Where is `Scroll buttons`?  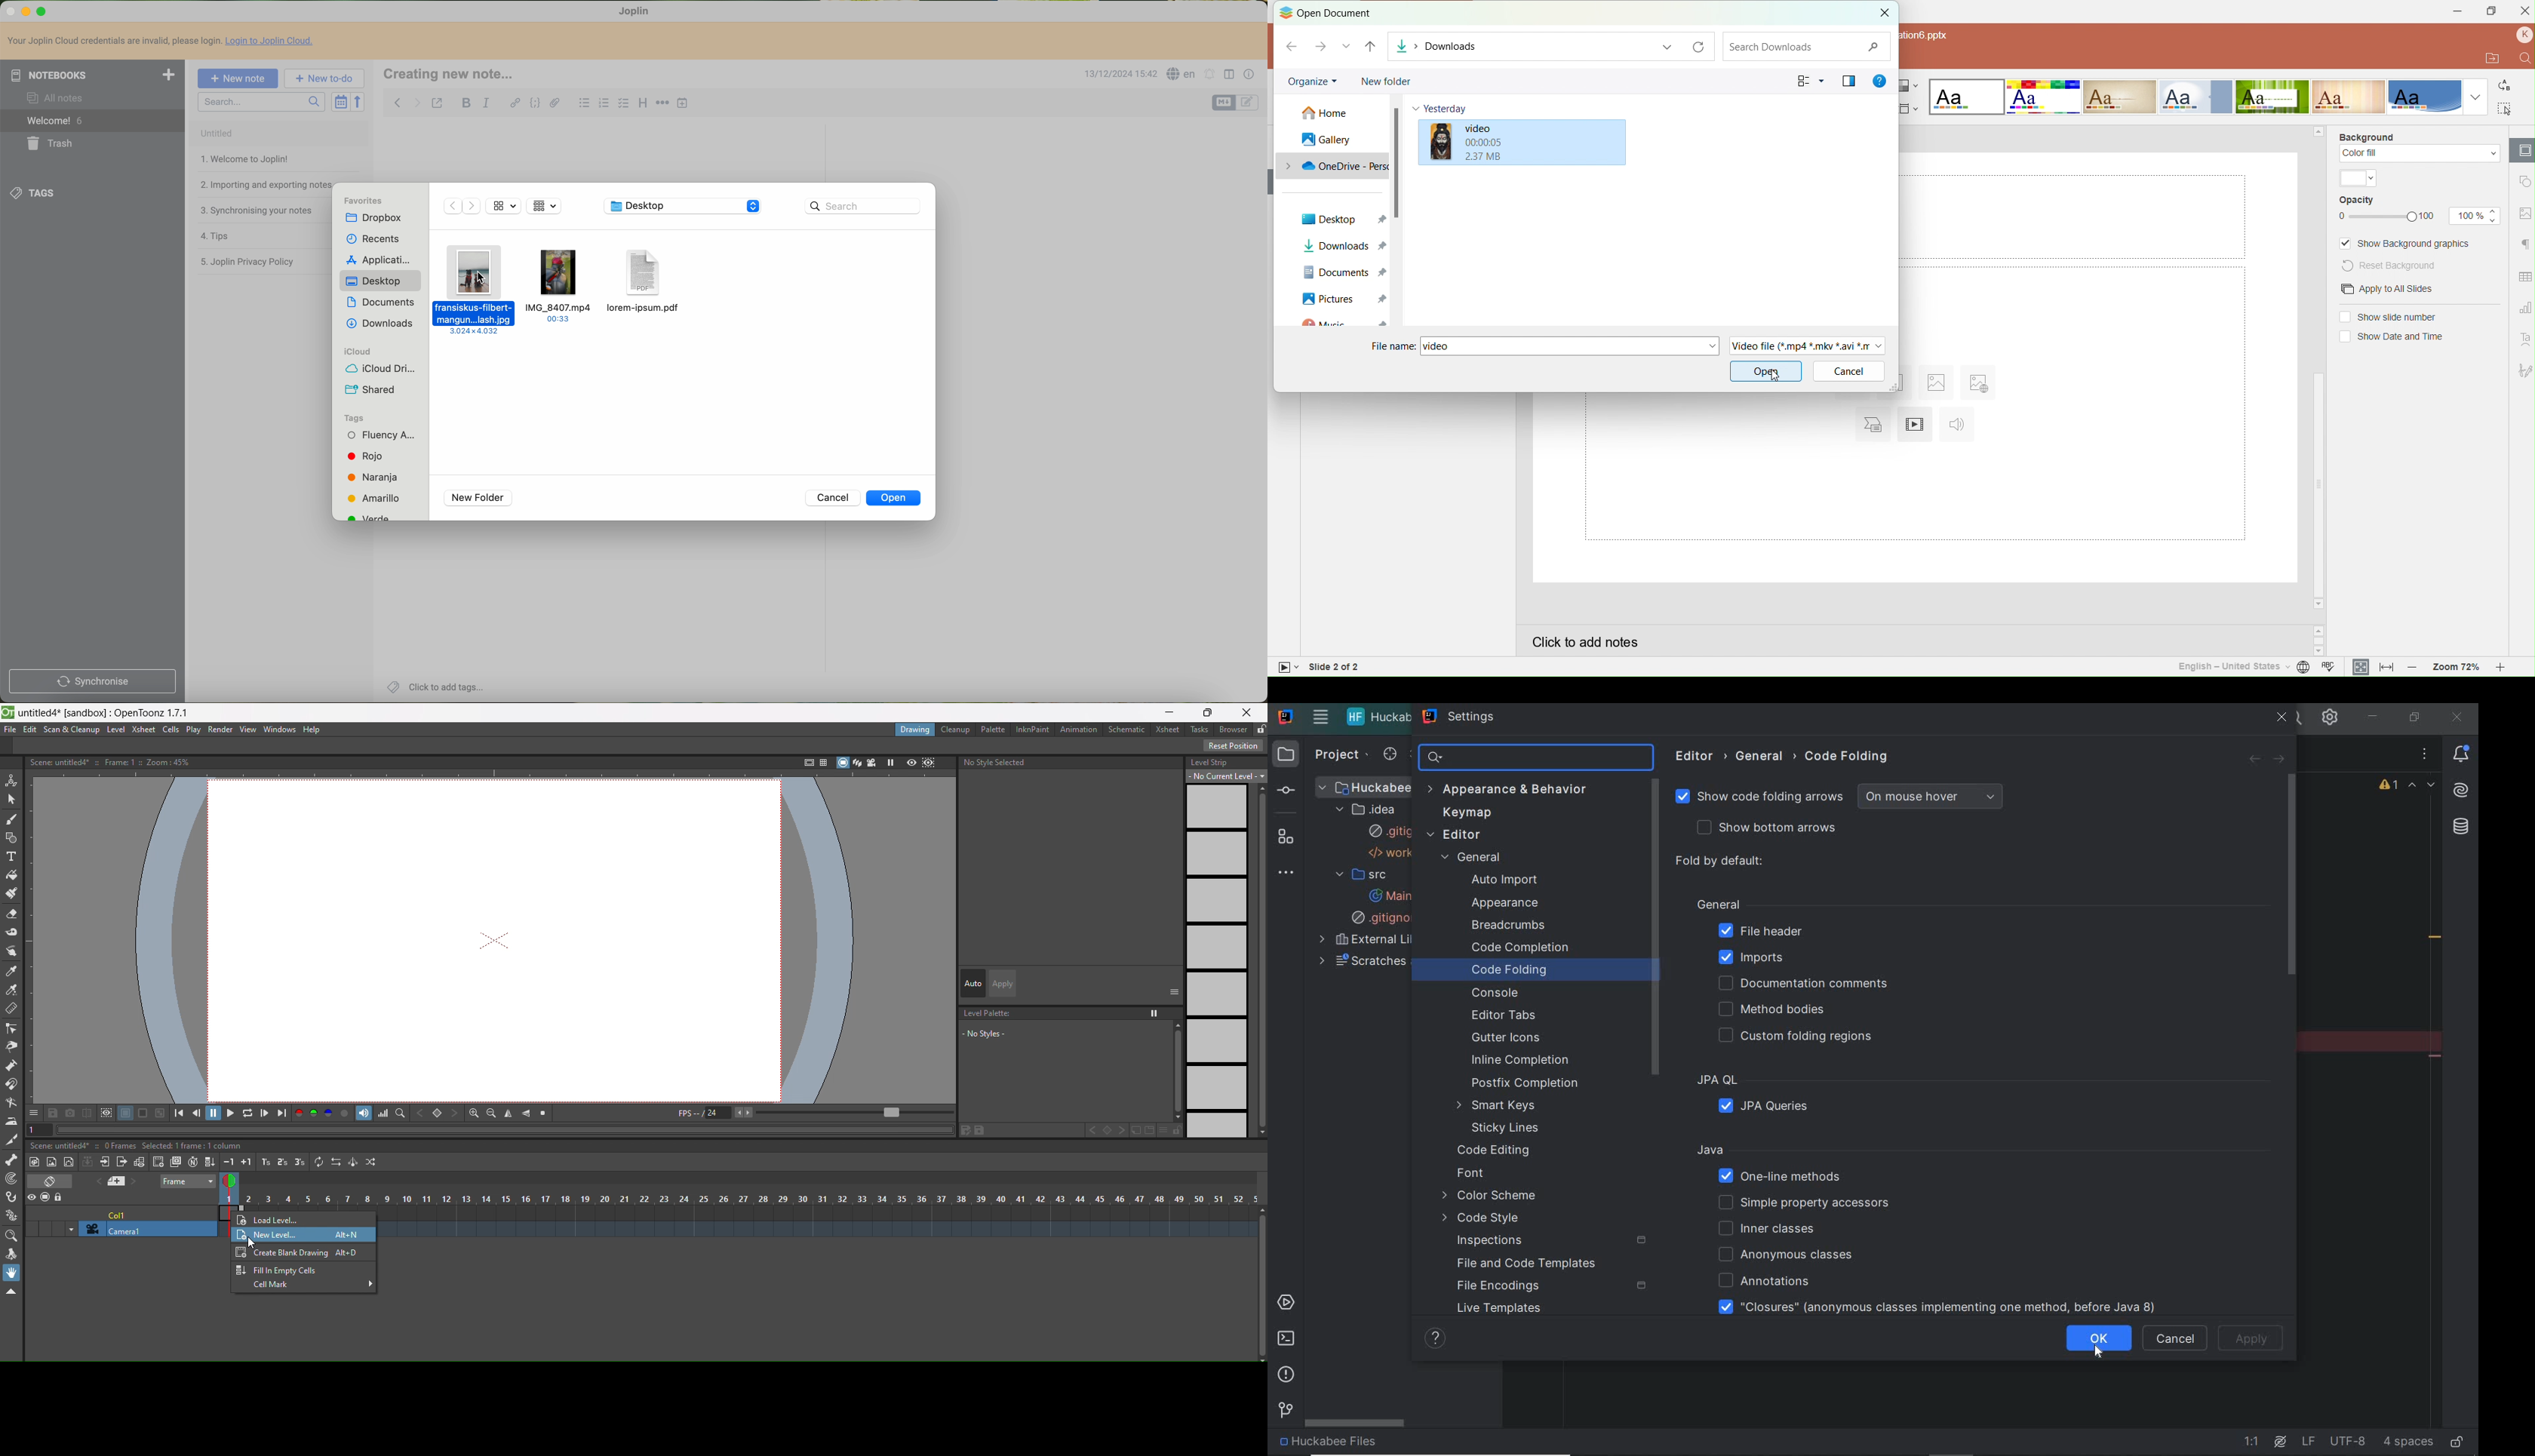 Scroll buttons is located at coordinates (2317, 638).